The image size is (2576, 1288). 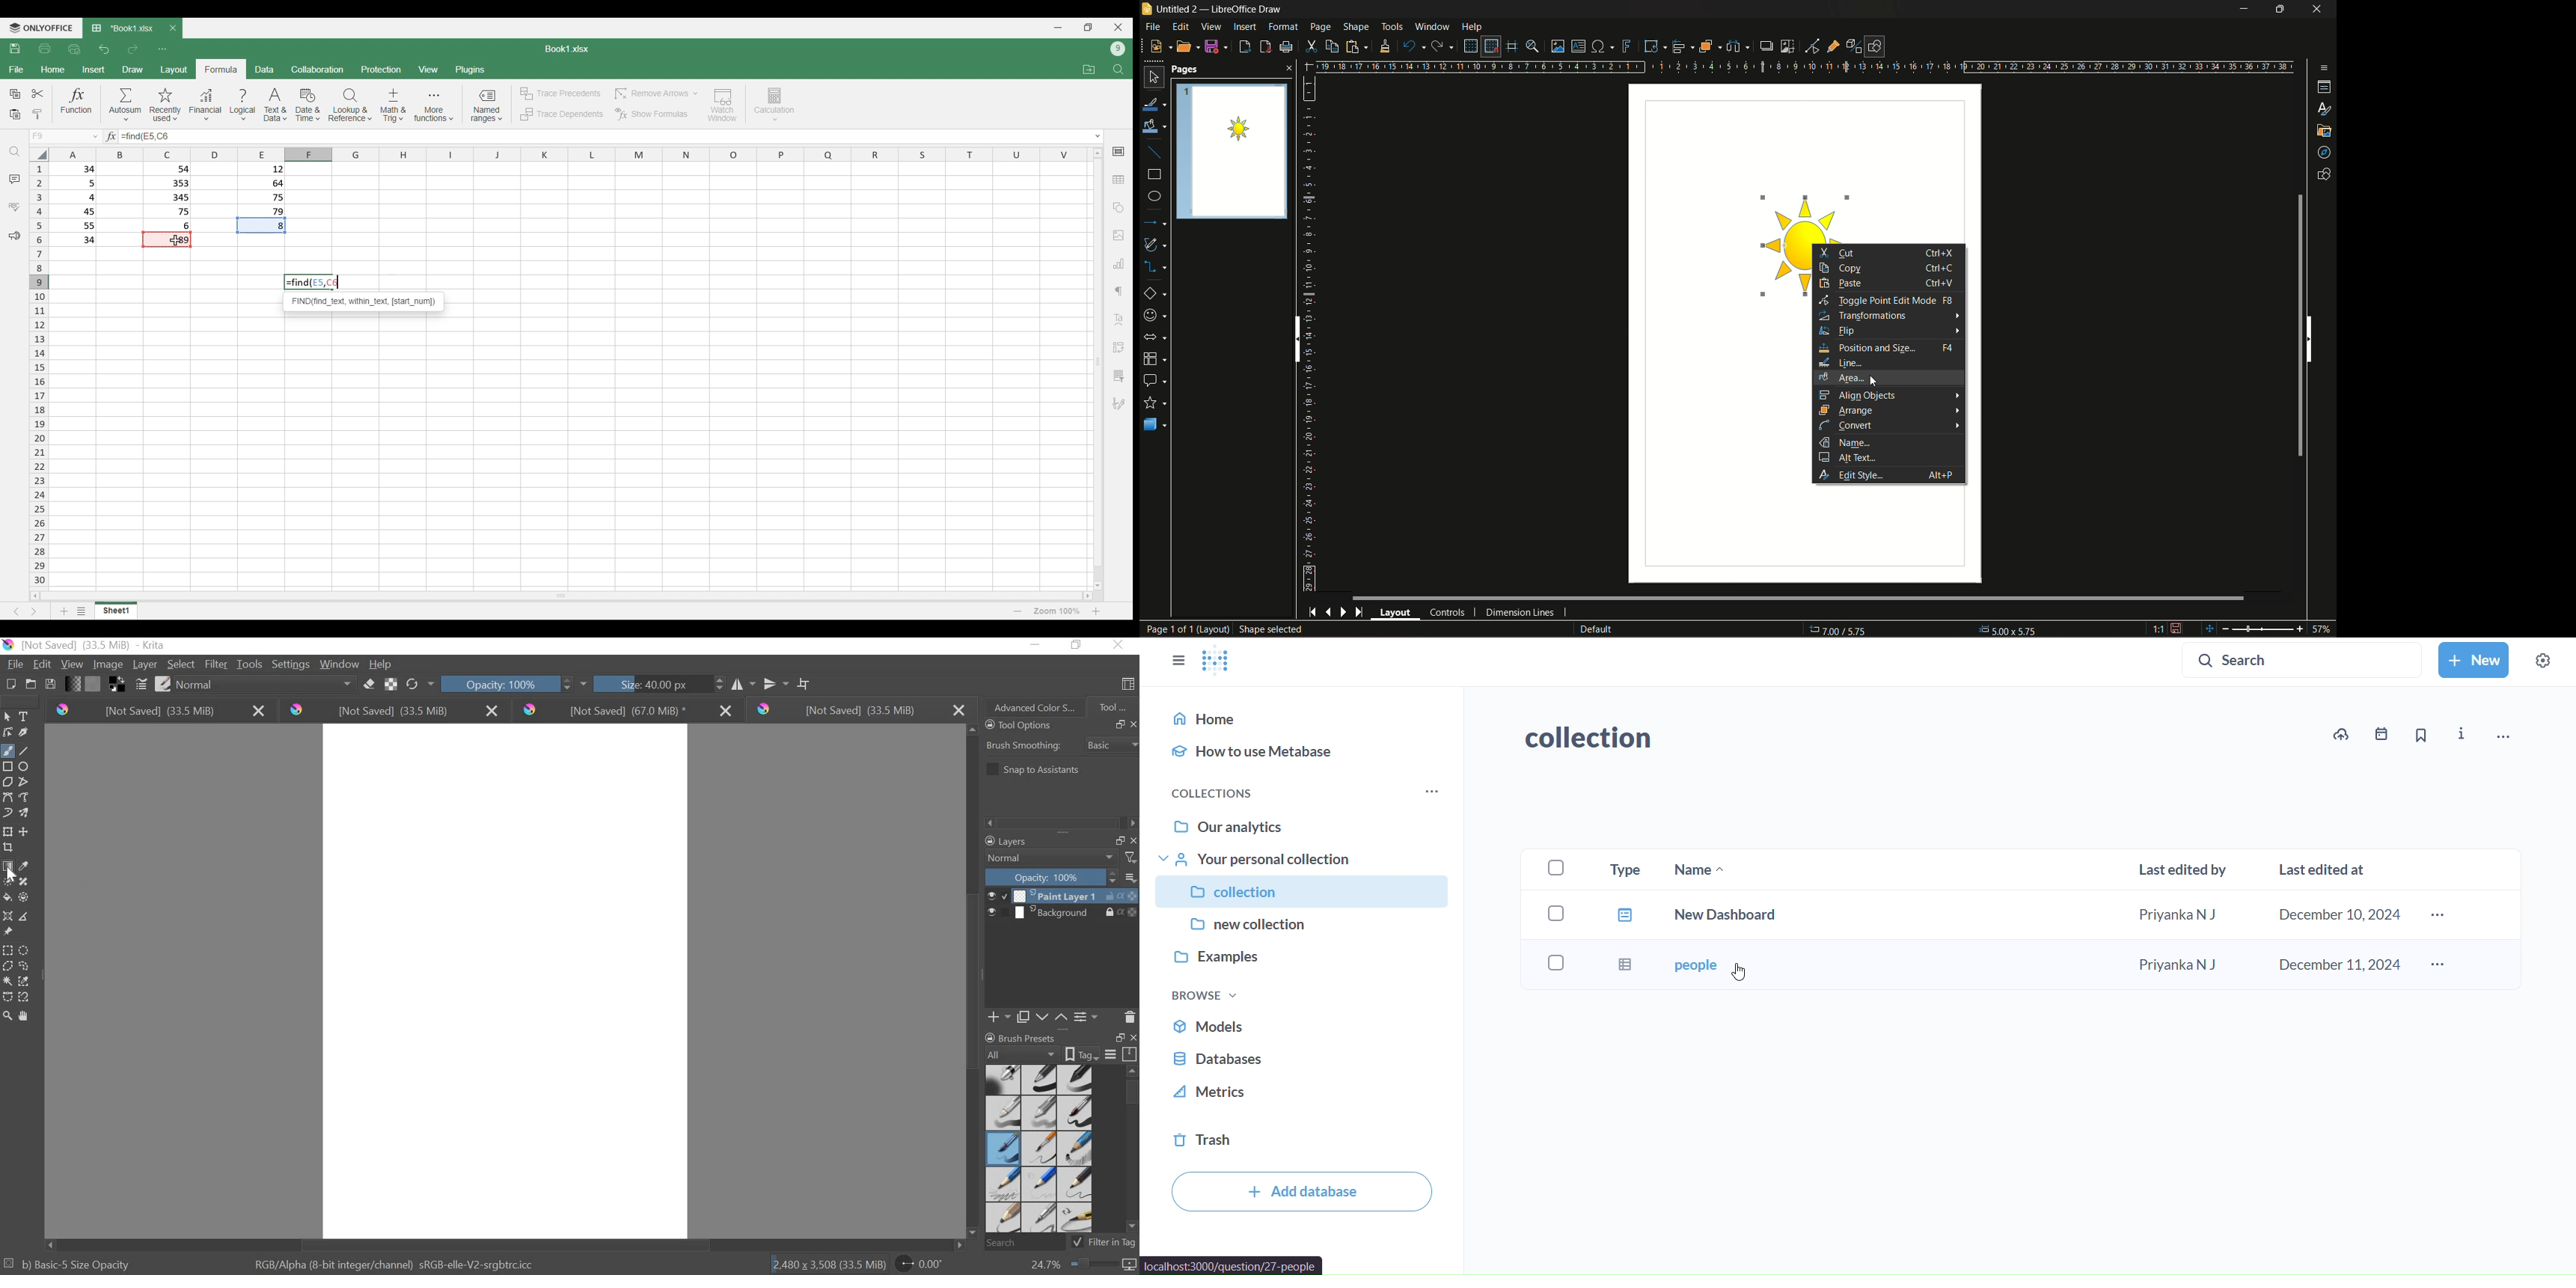 I want to click on Sheet name, so click(x=567, y=49).